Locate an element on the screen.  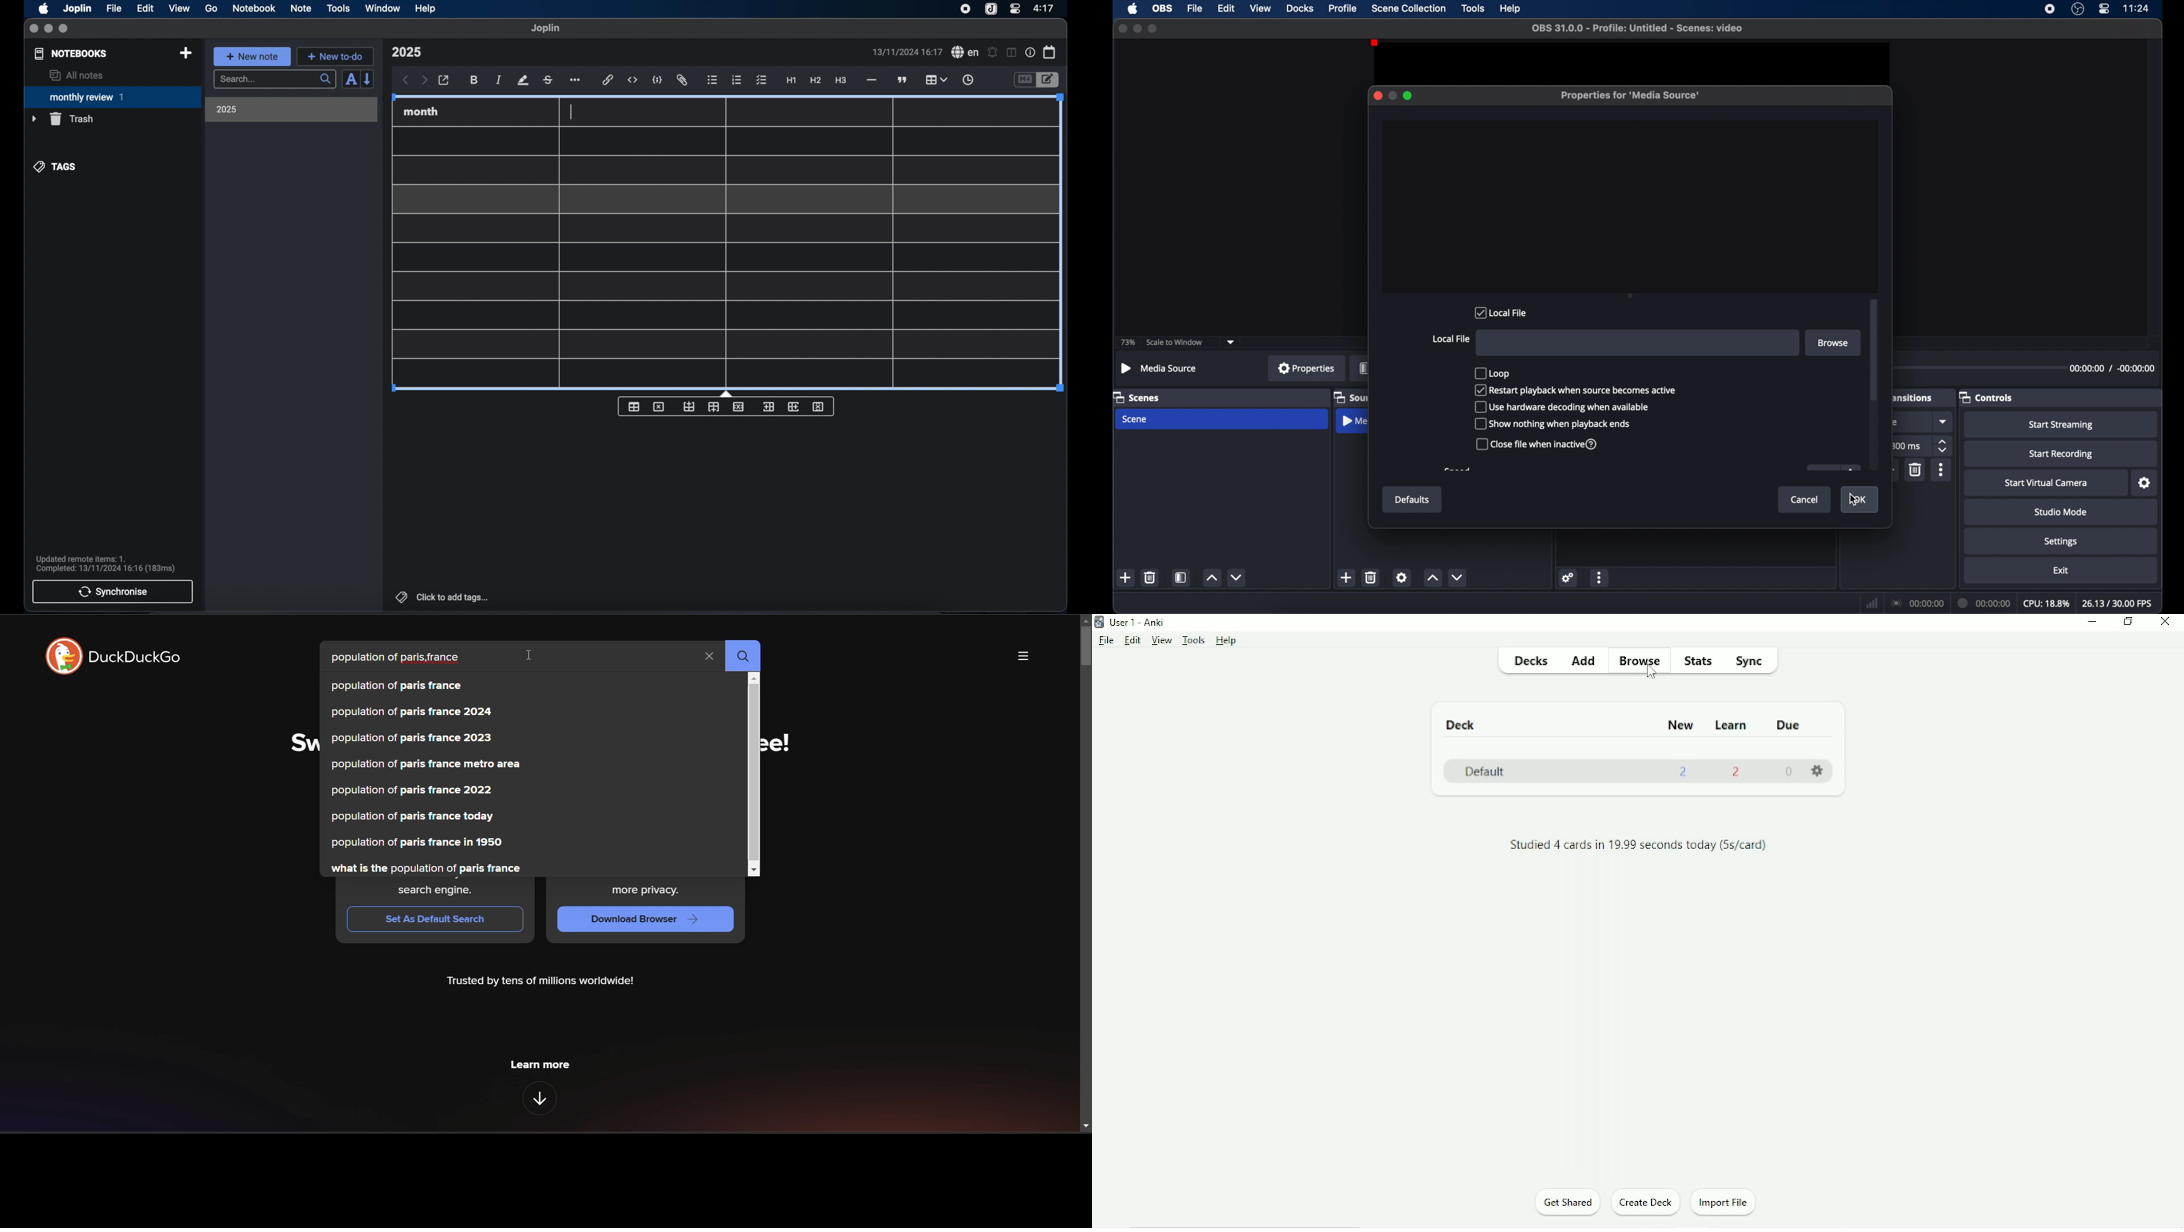
stepper buttons is located at coordinates (1944, 446).